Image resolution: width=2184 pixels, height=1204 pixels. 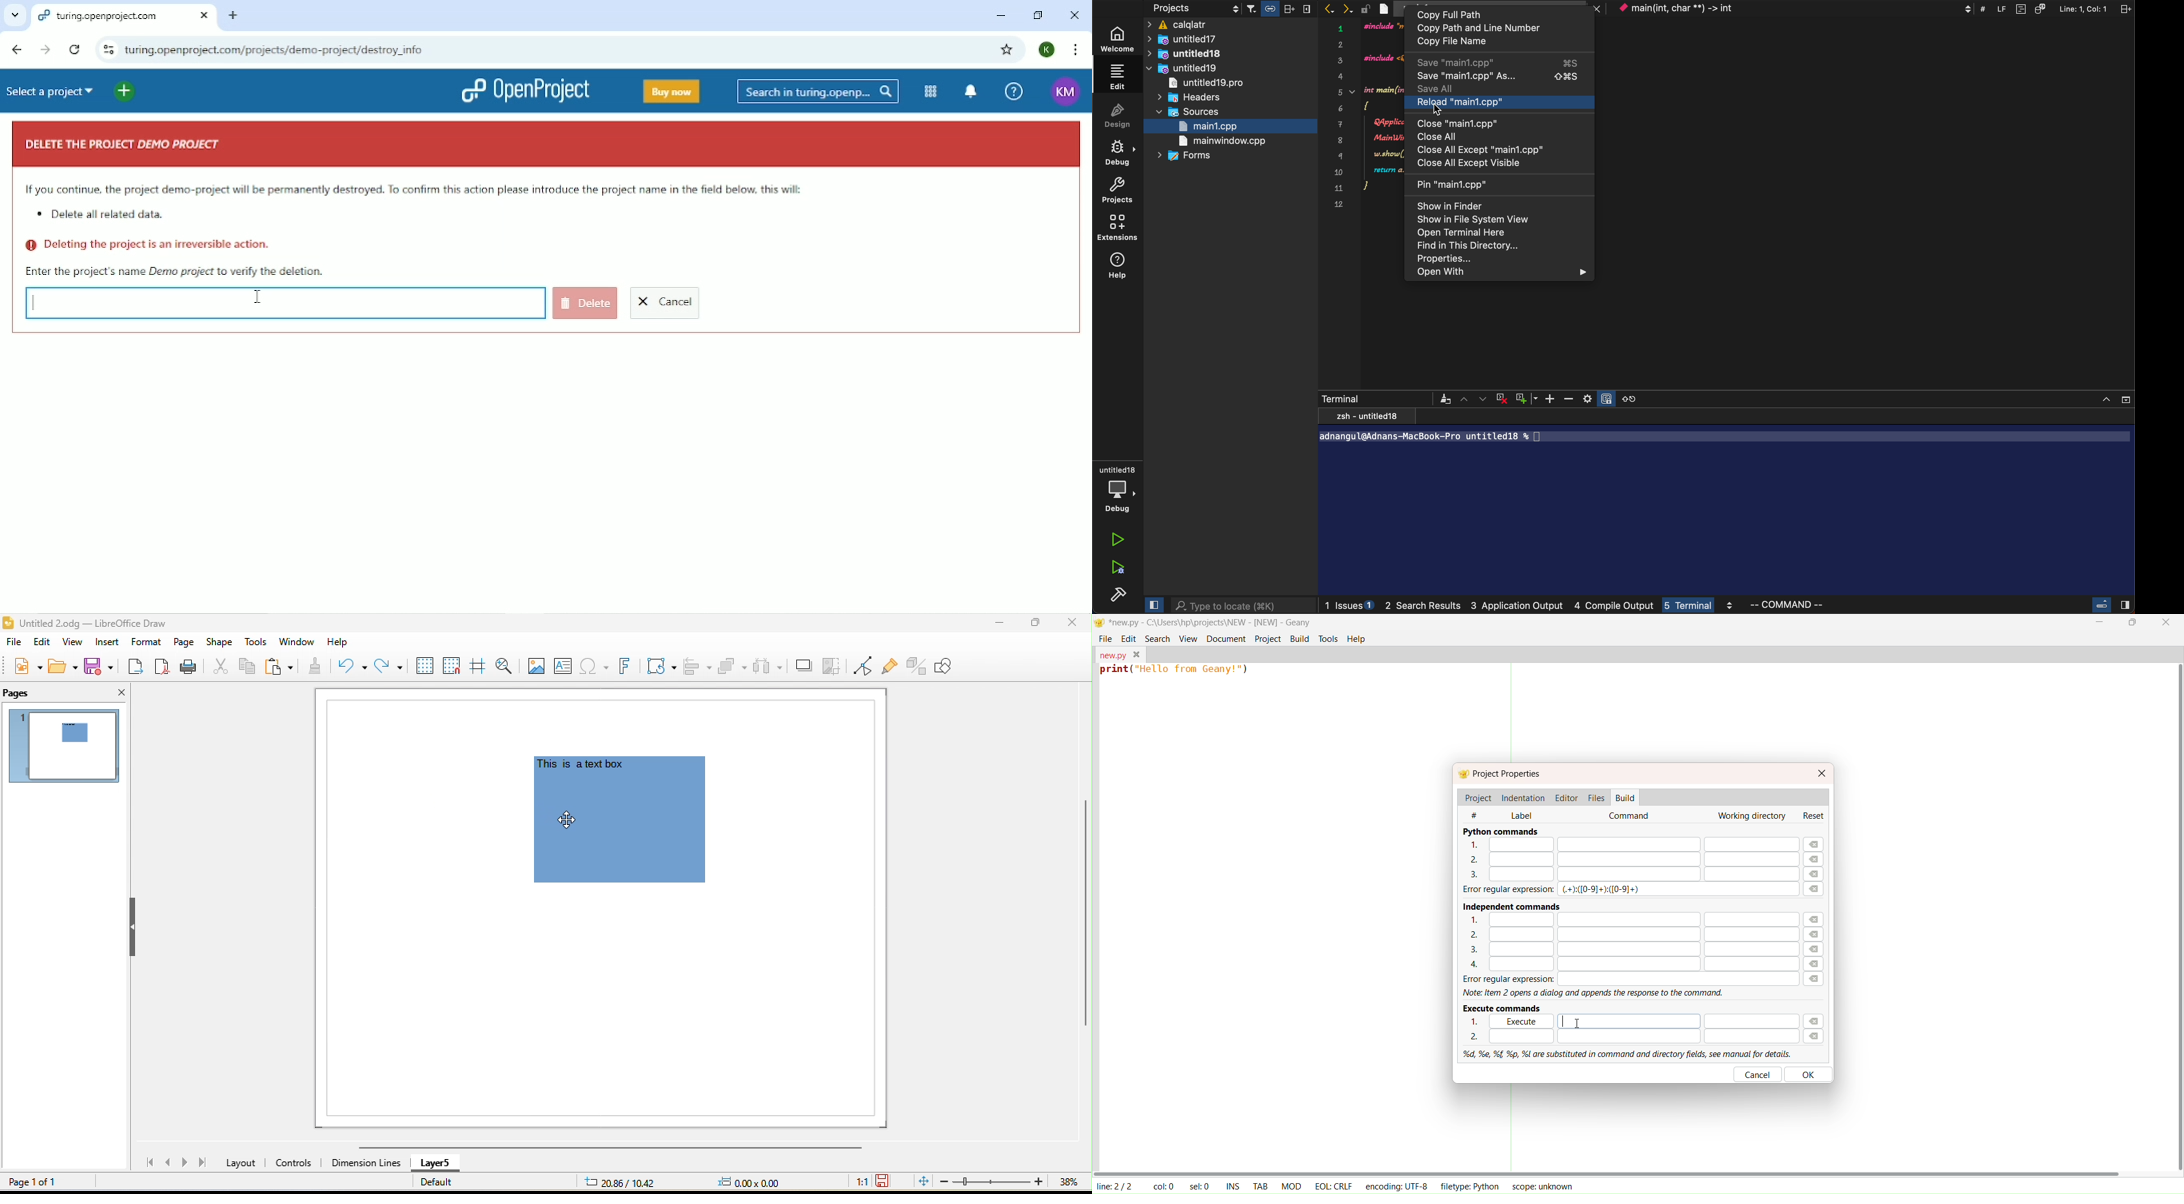 What do you see at coordinates (32, 1182) in the screenshot?
I see `page 1 of 1` at bounding box center [32, 1182].